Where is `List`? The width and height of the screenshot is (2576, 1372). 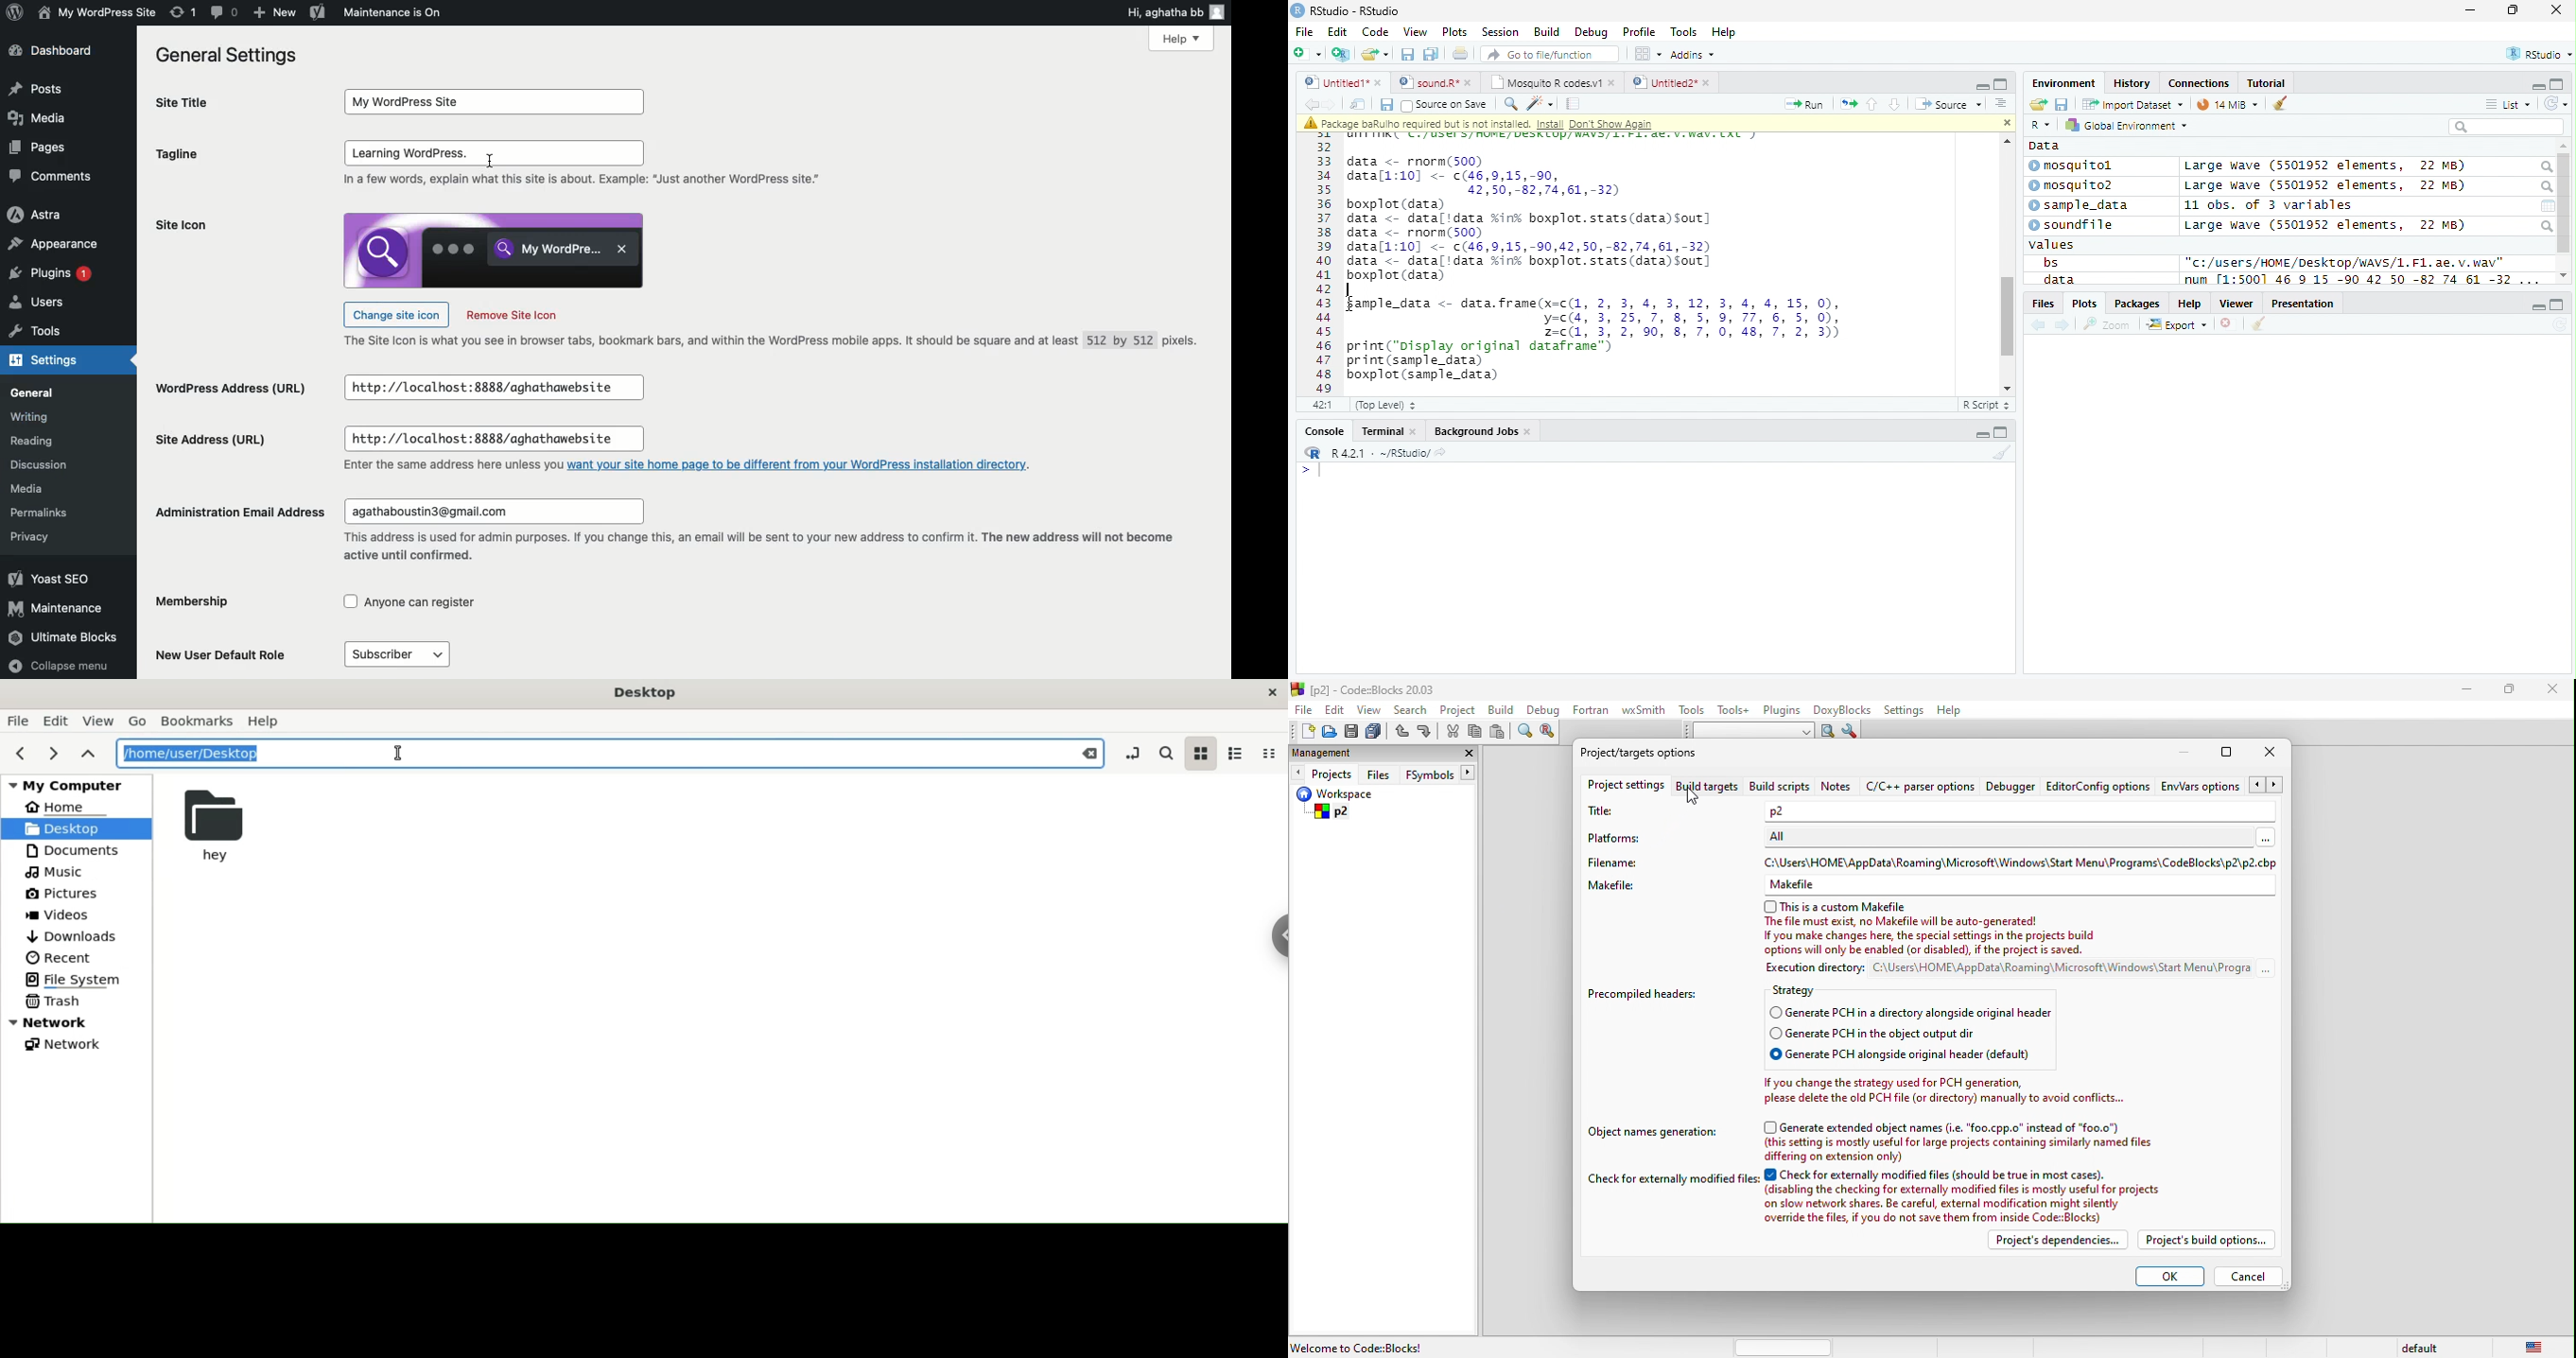
List is located at coordinates (2508, 104).